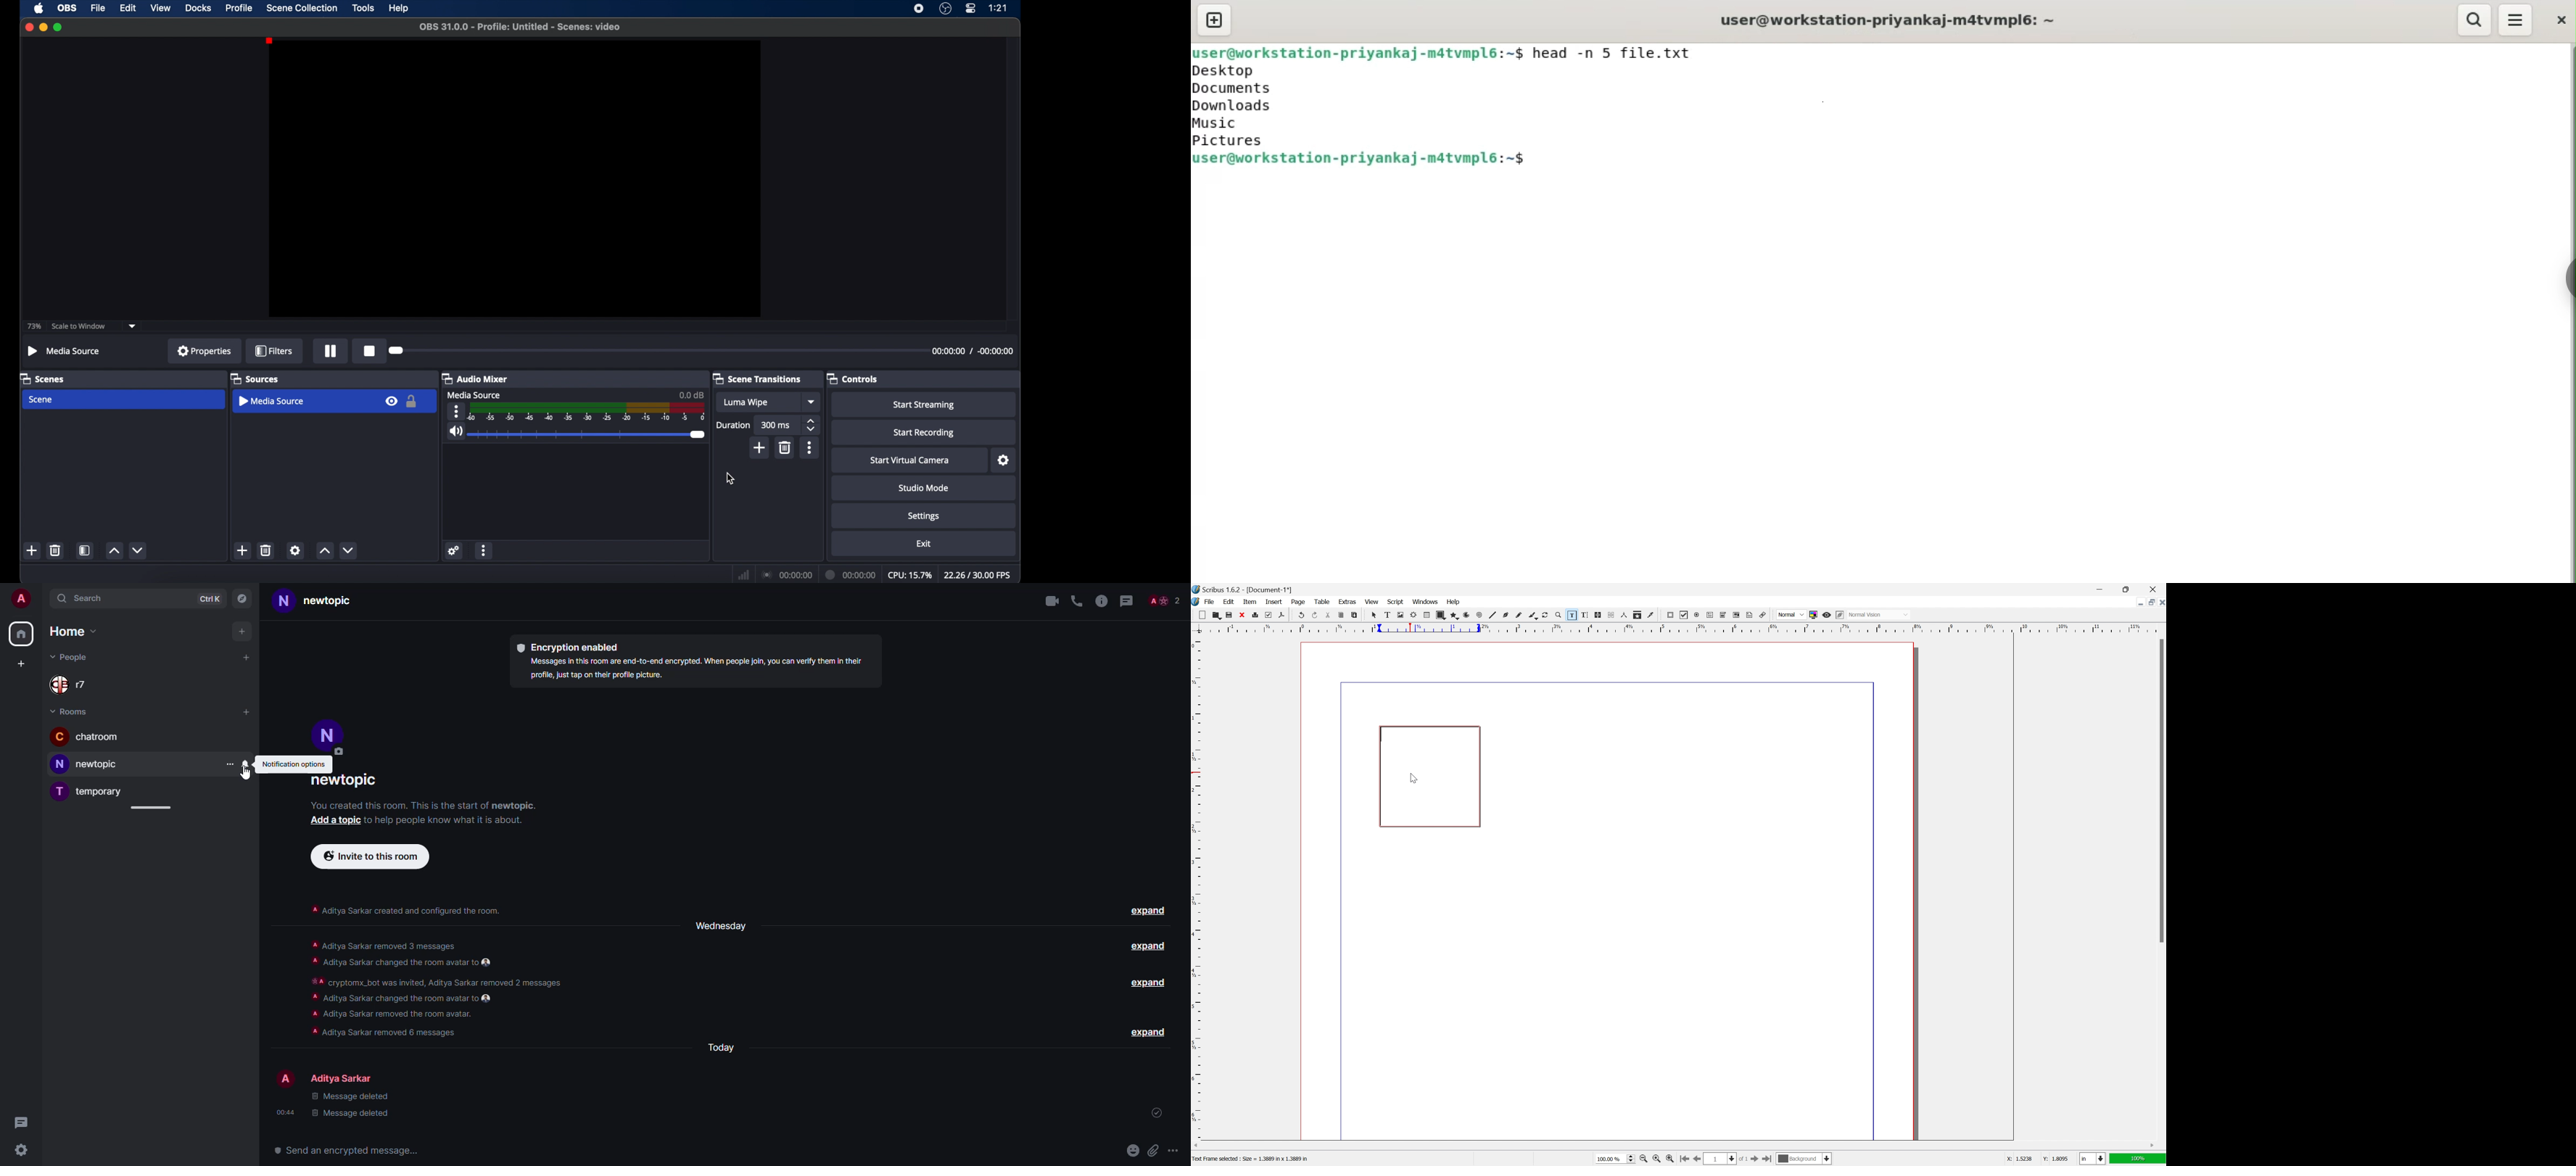 Image resolution: width=2576 pixels, height=1176 pixels. What do you see at coordinates (457, 411) in the screenshot?
I see `more options` at bounding box center [457, 411].